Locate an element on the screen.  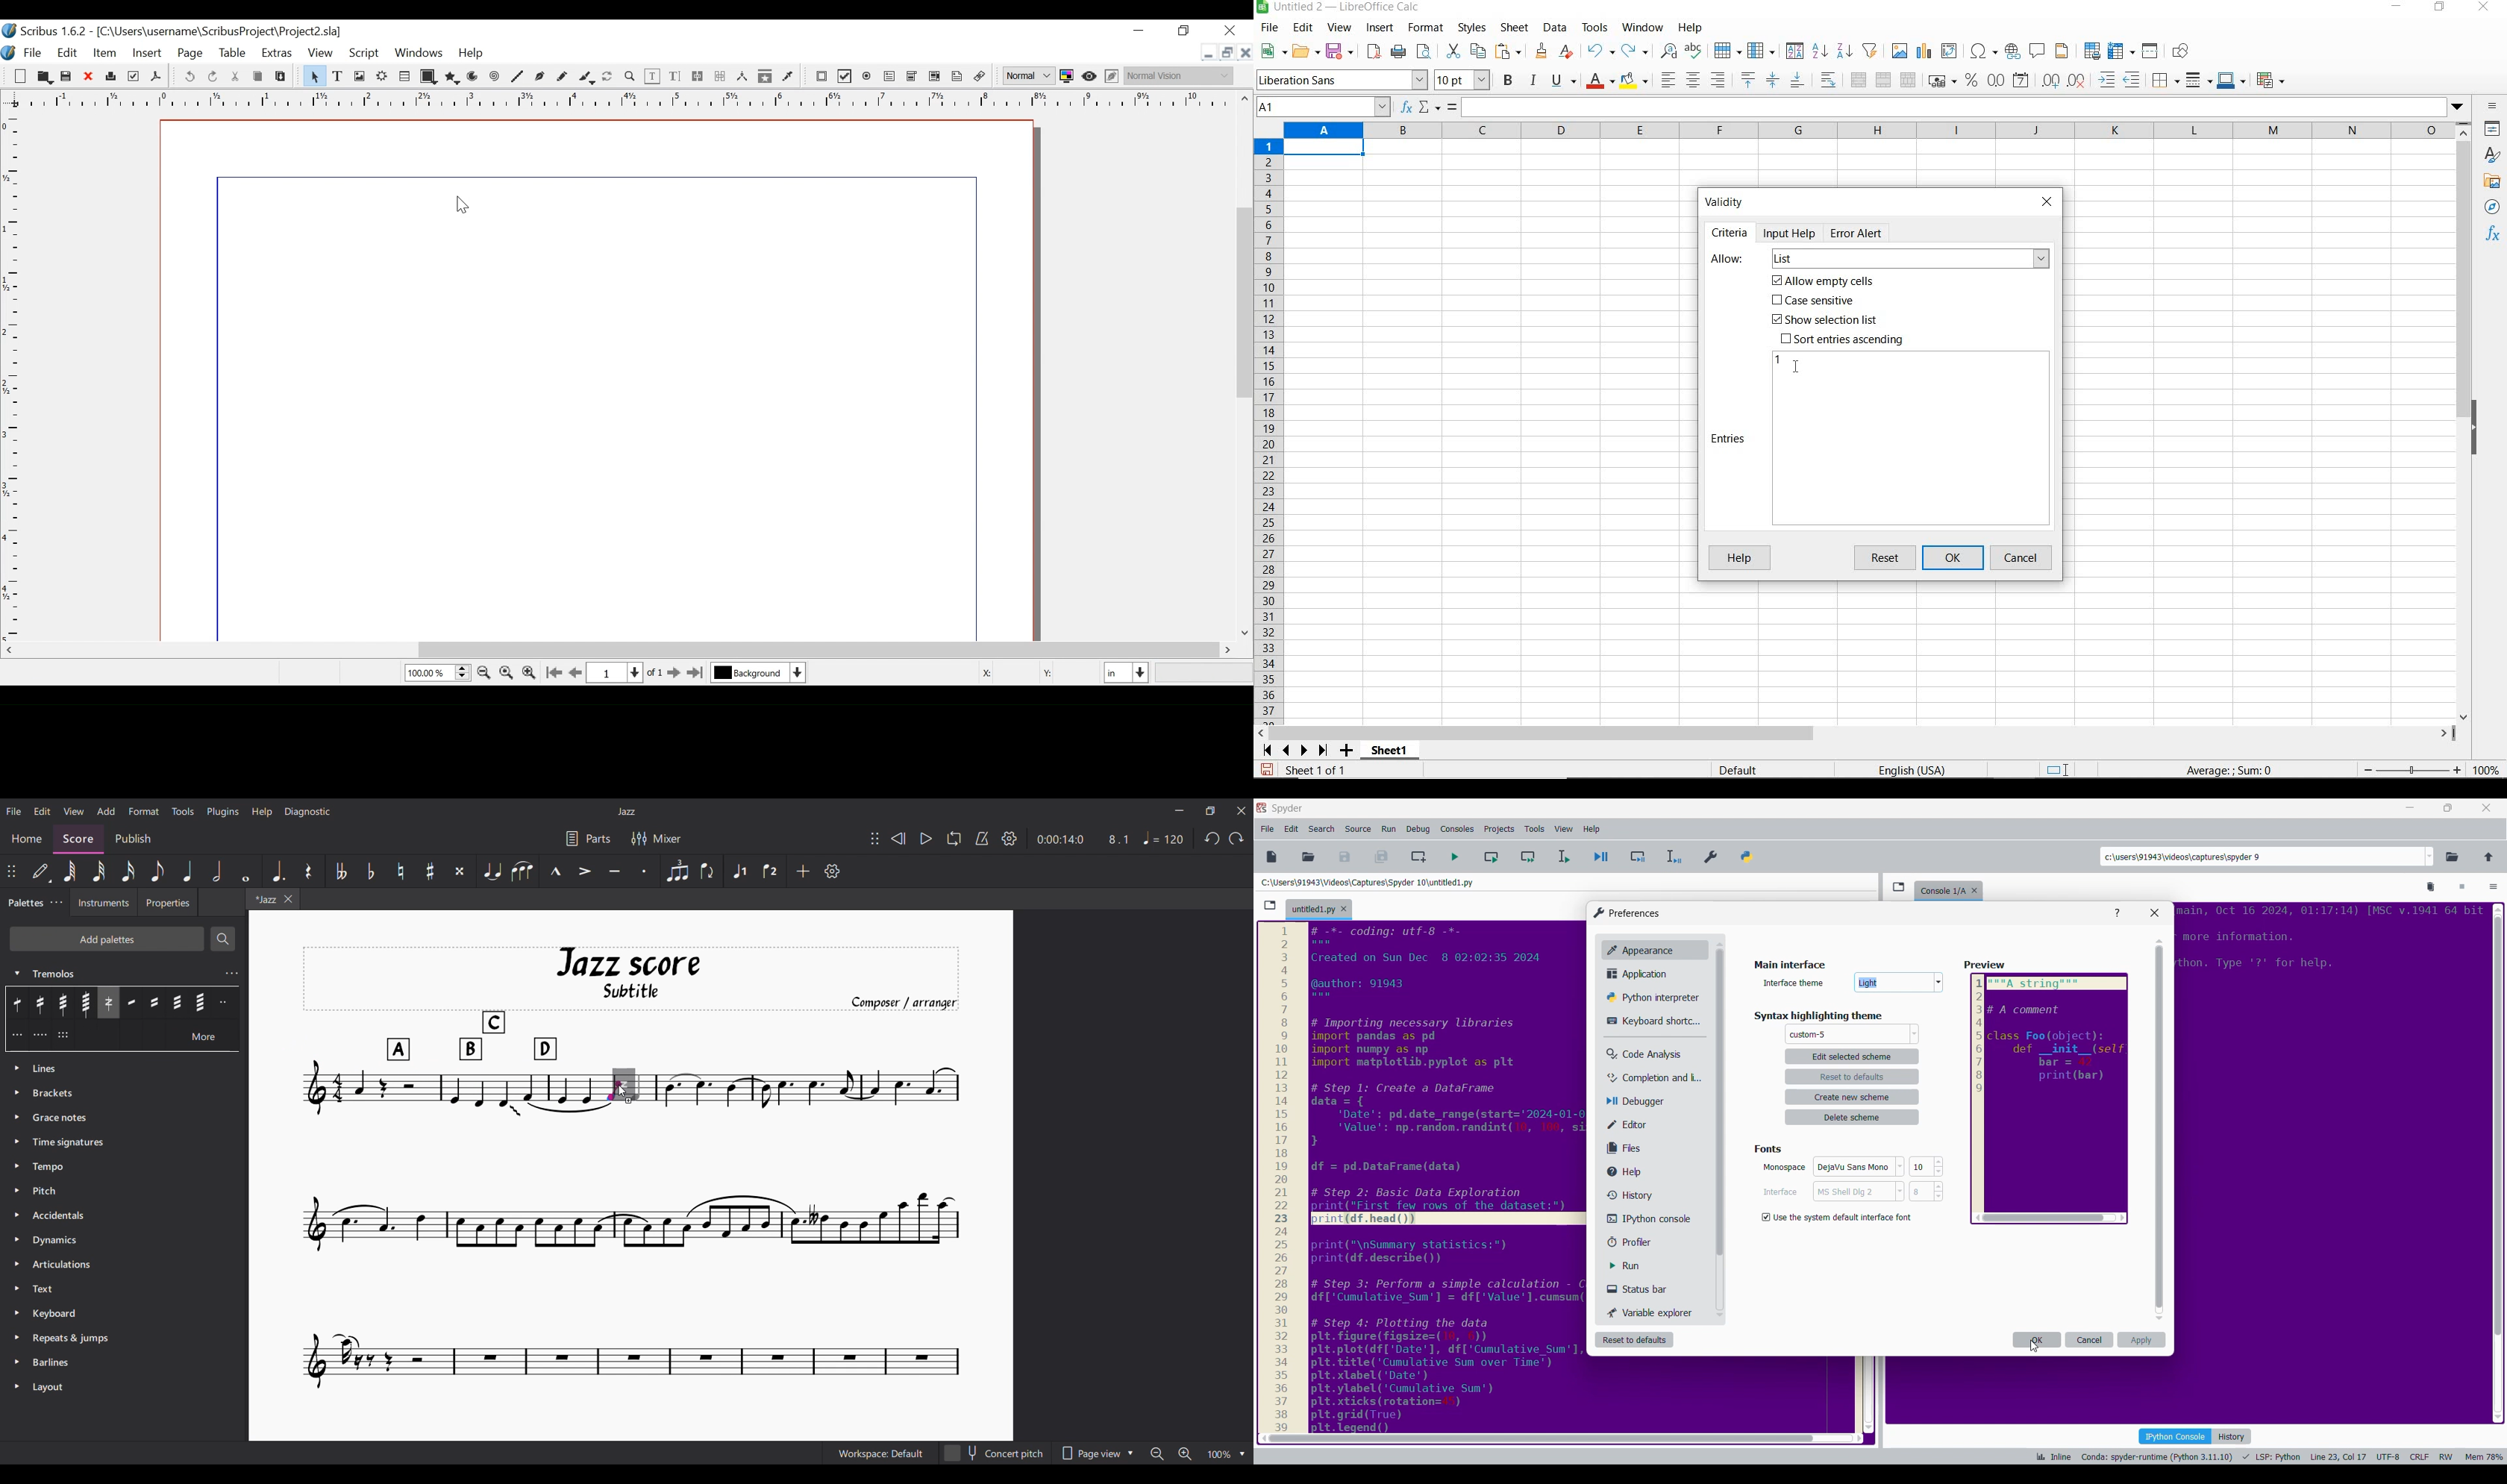
Format is located at coordinates (144, 811).